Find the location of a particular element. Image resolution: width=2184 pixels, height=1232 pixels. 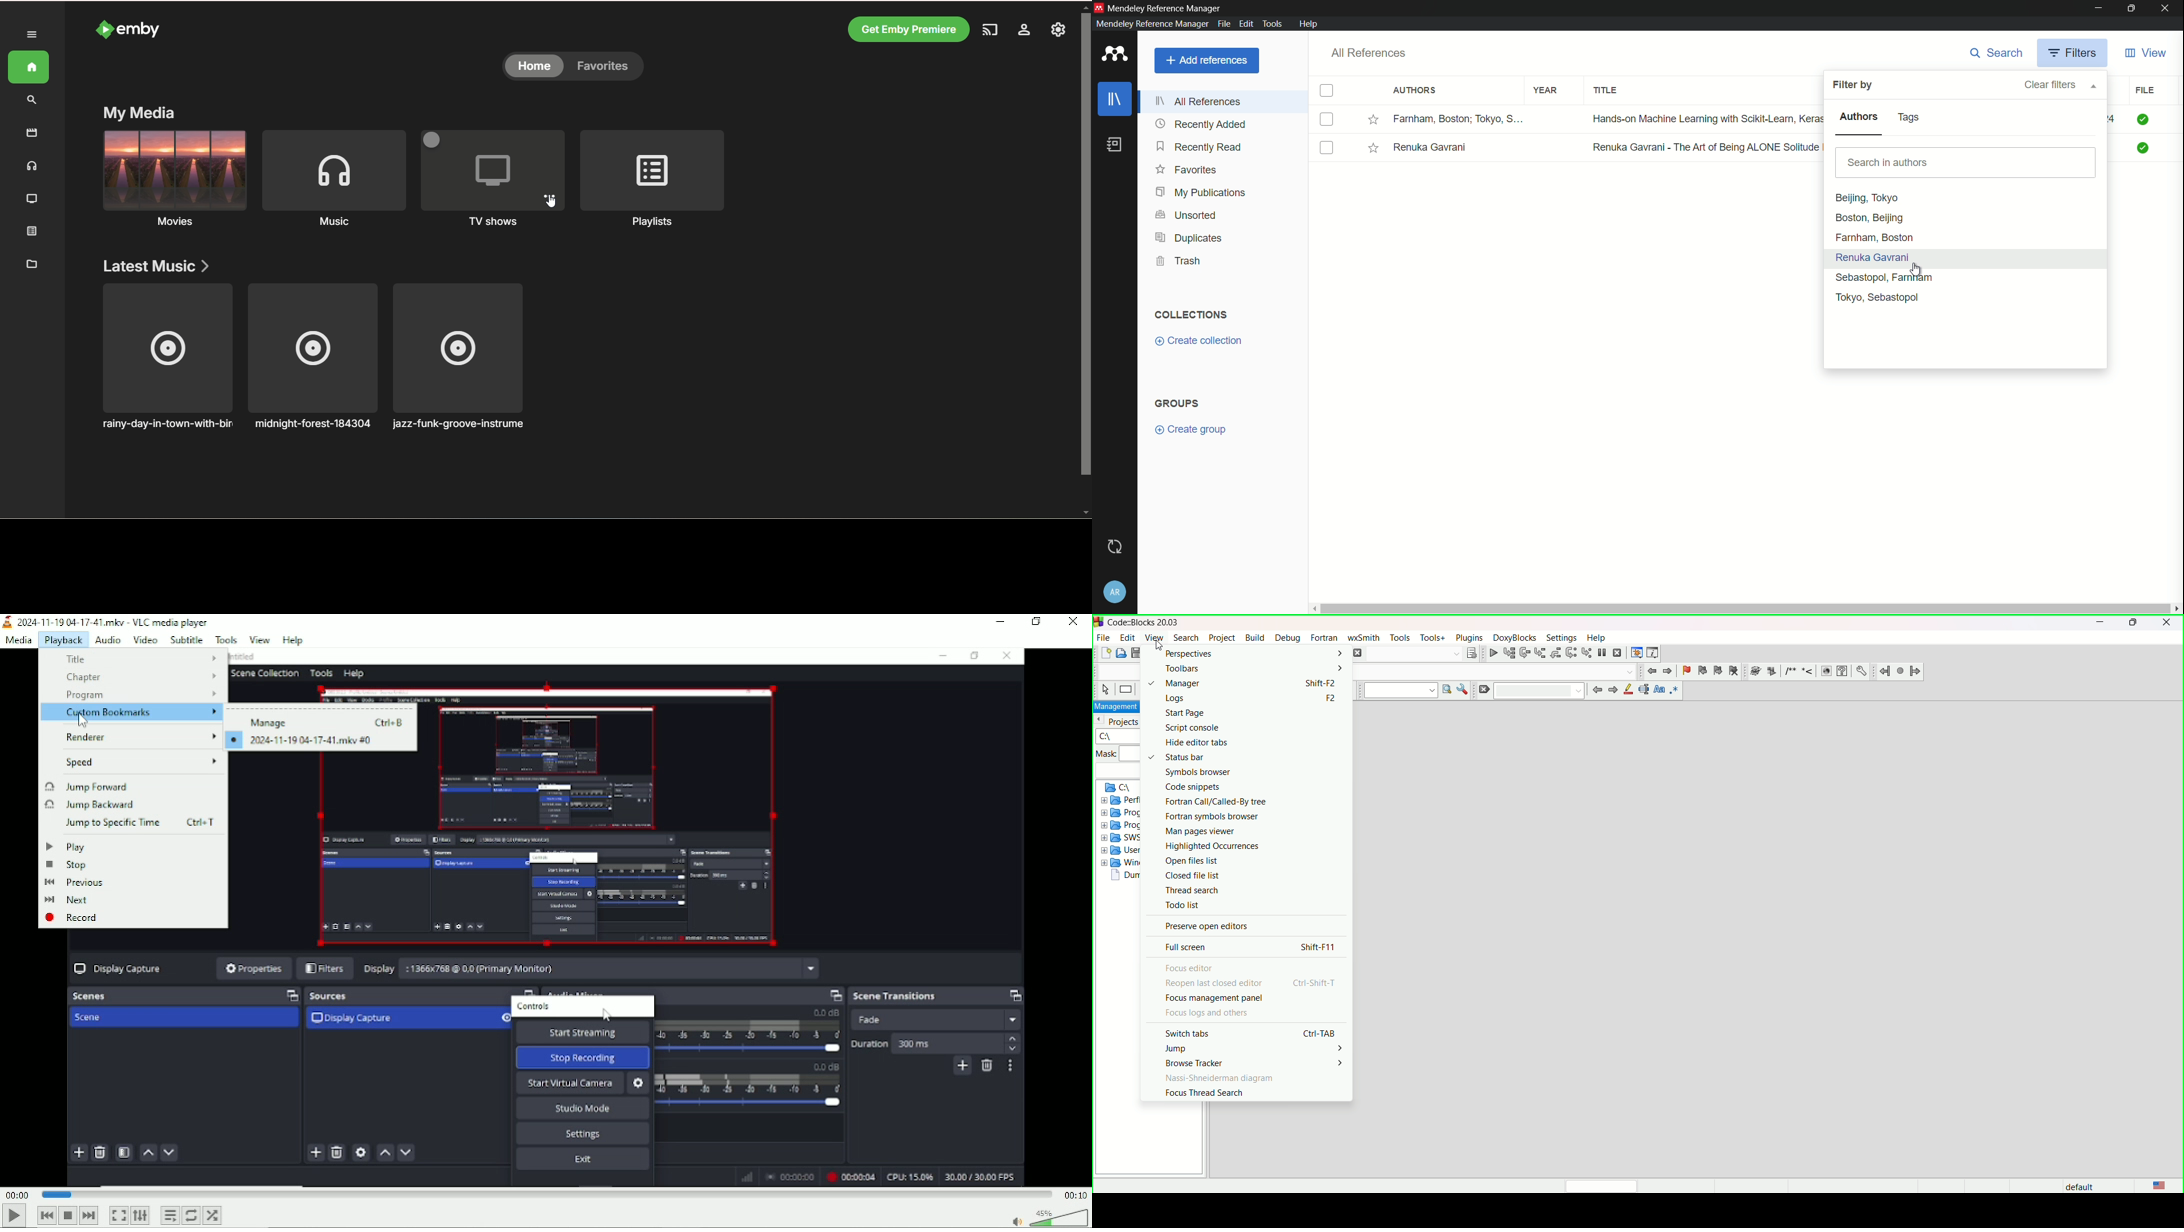

vertical scroll bar is located at coordinates (1085, 259).